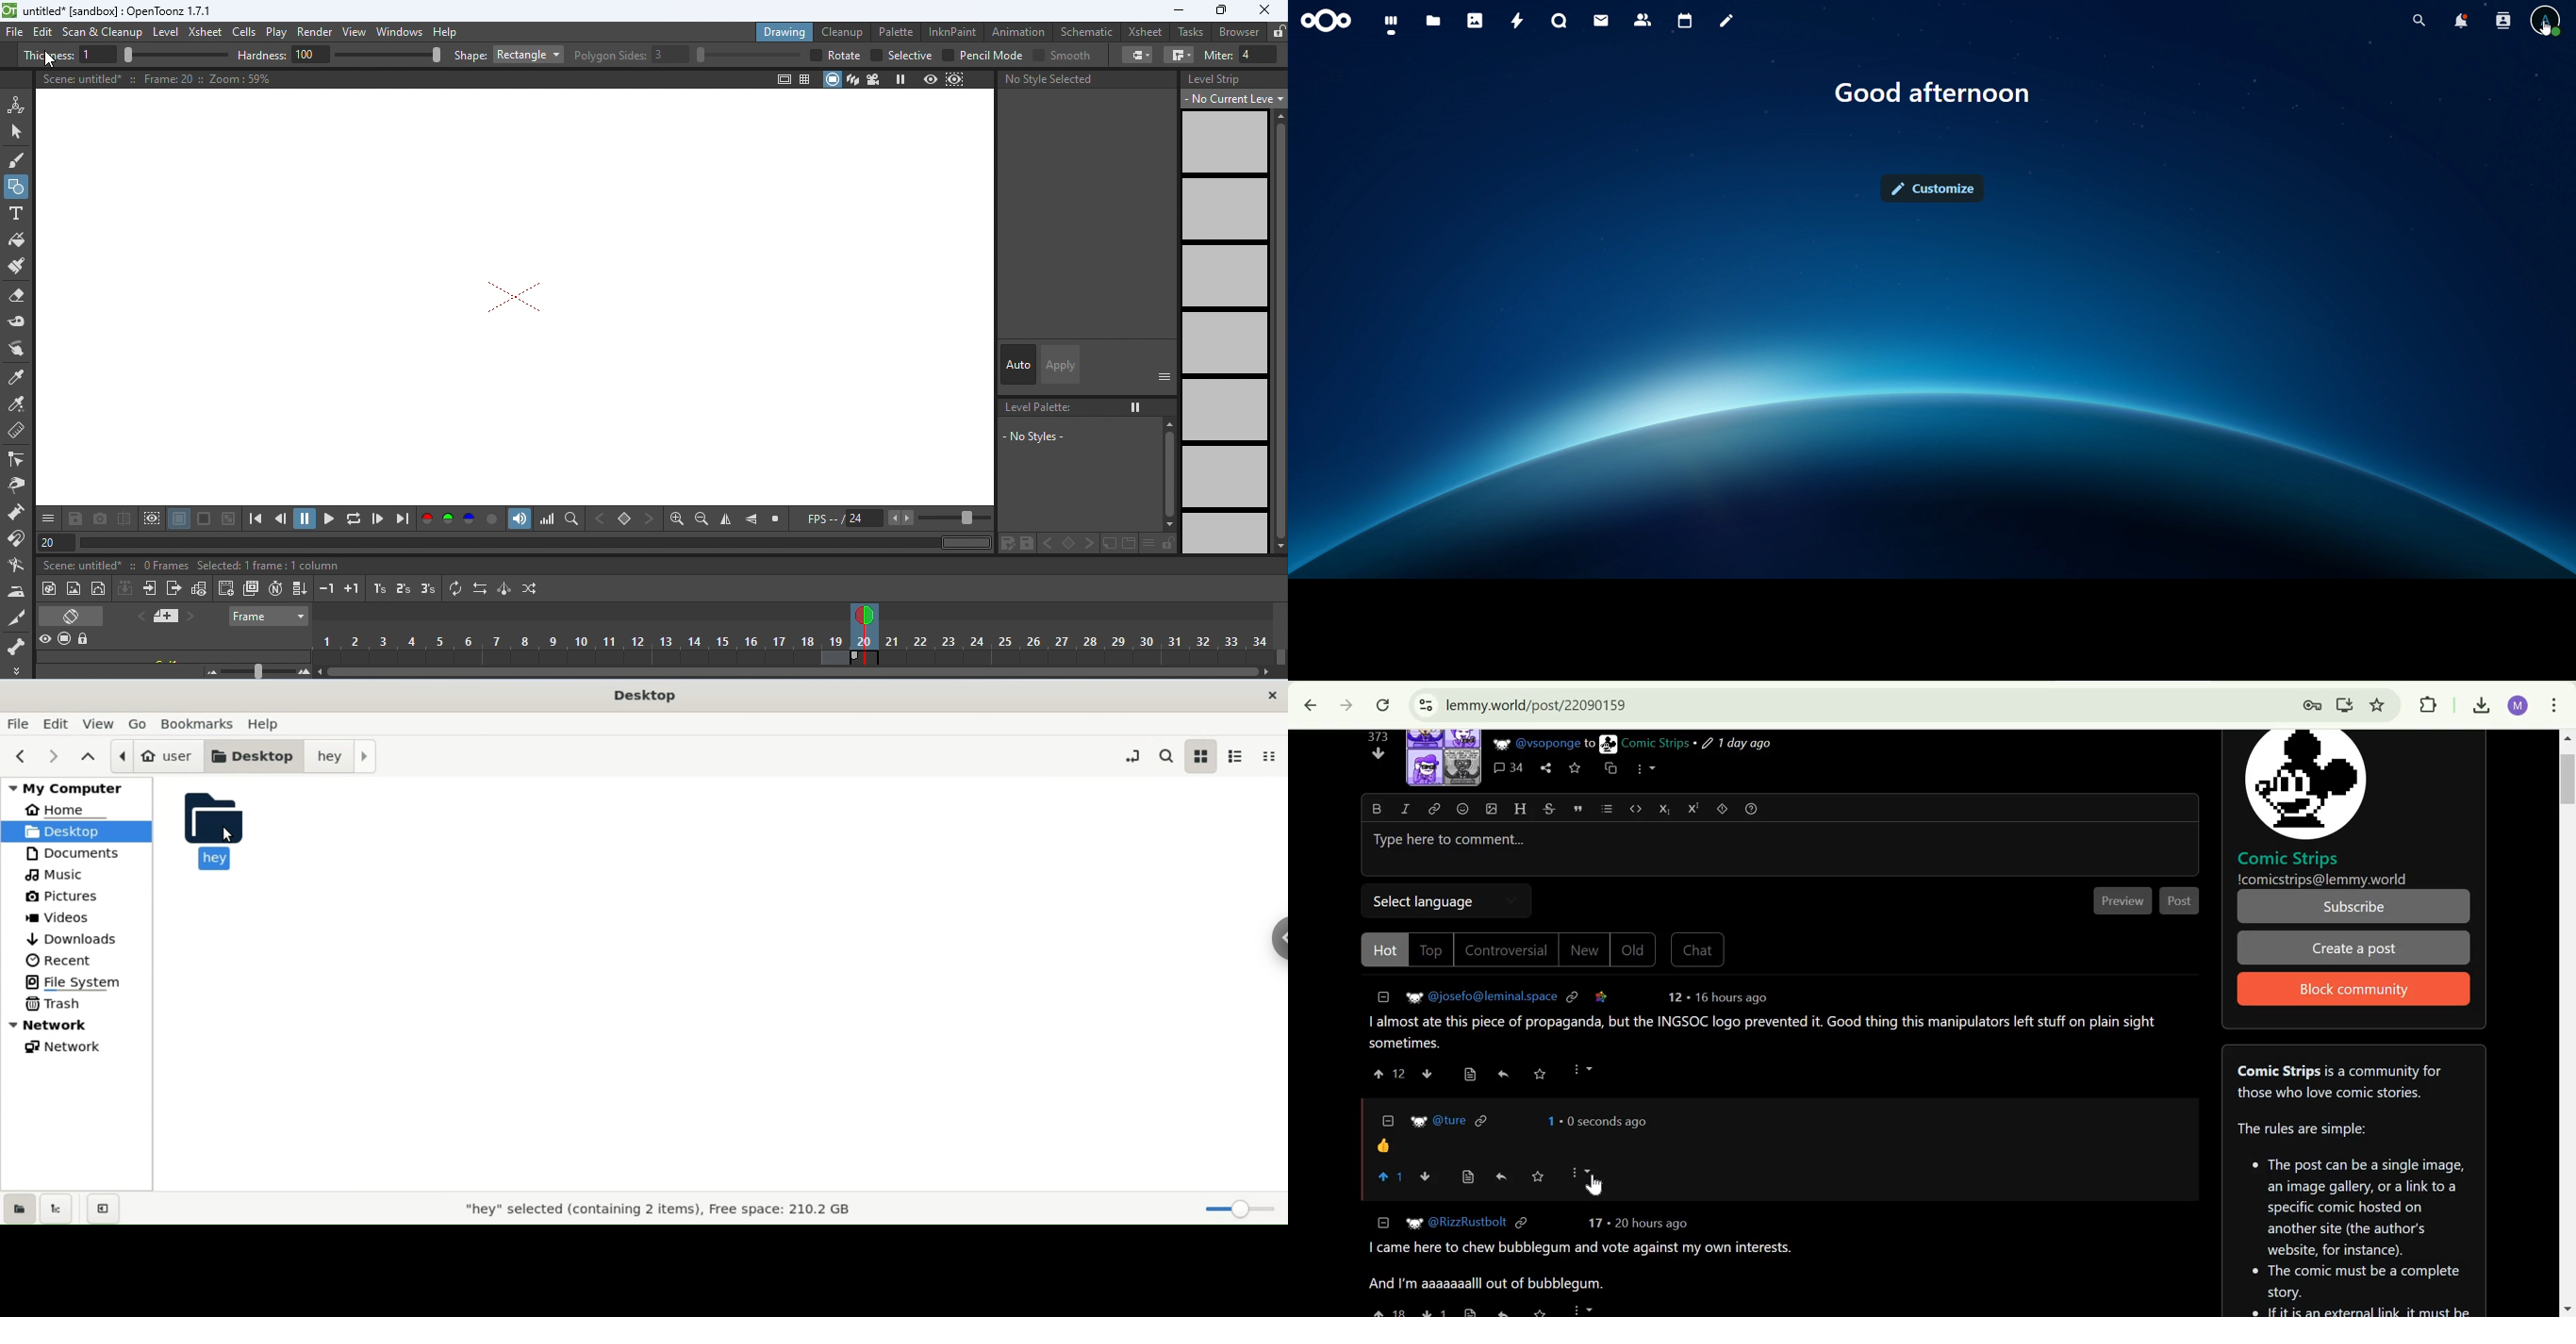 Image resolution: width=2576 pixels, height=1344 pixels. What do you see at coordinates (17, 430) in the screenshot?
I see `ruler` at bounding box center [17, 430].